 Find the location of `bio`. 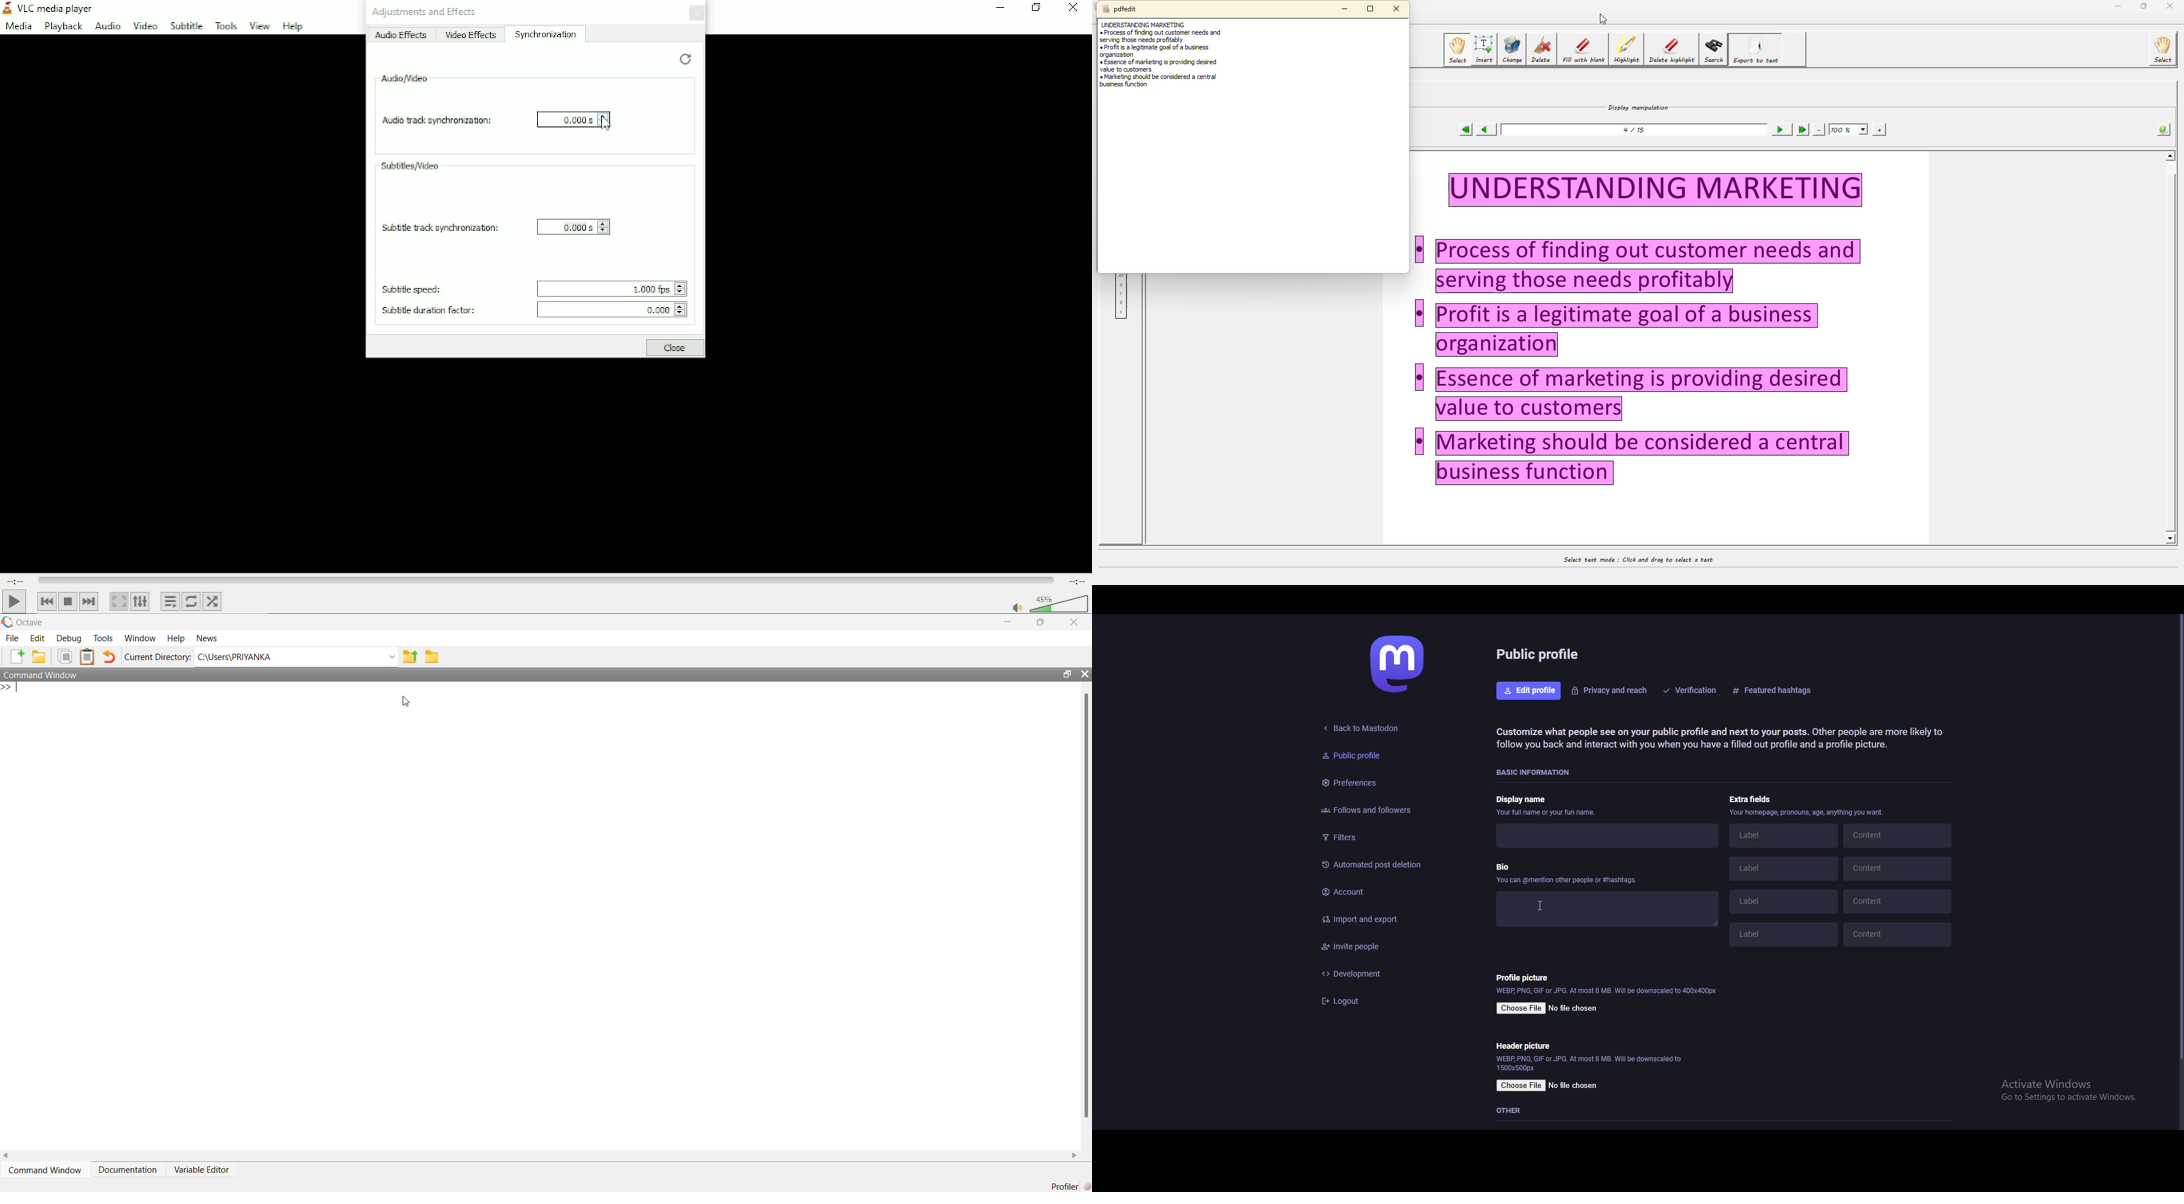

bio is located at coordinates (1568, 872).